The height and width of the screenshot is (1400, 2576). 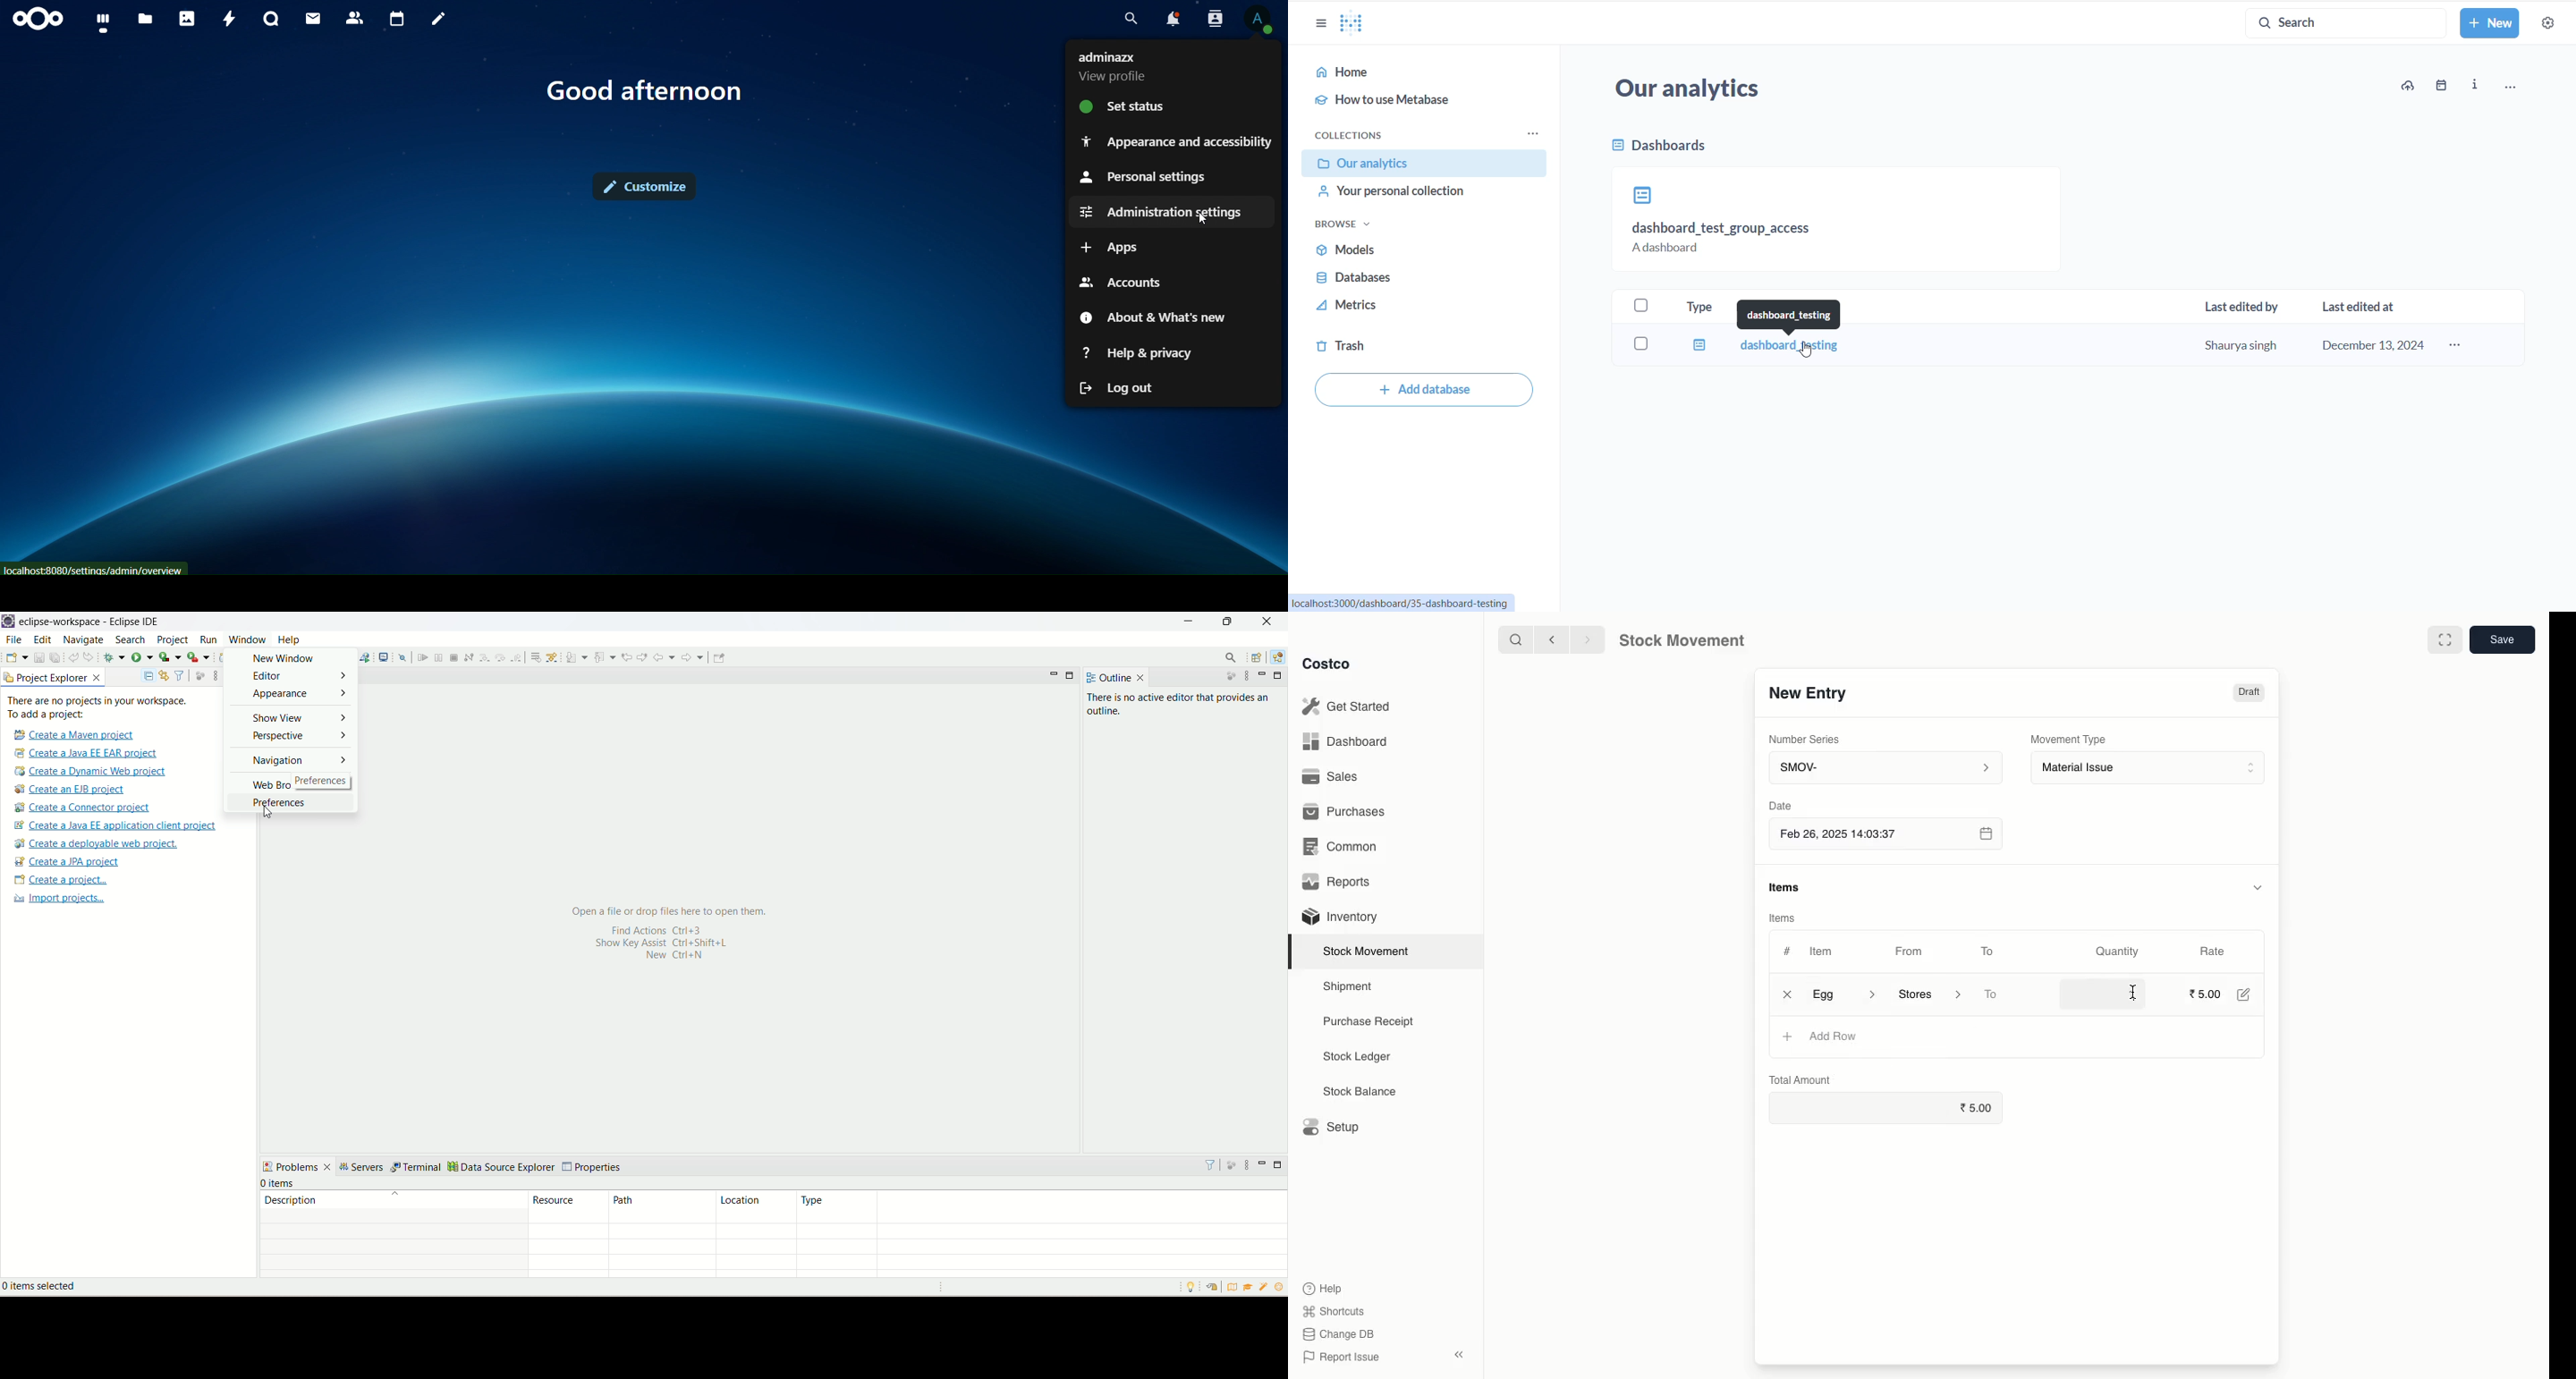 What do you see at coordinates (104, 21) in the screenshot?
I see `dashboard` at bounding box center [104, 21].